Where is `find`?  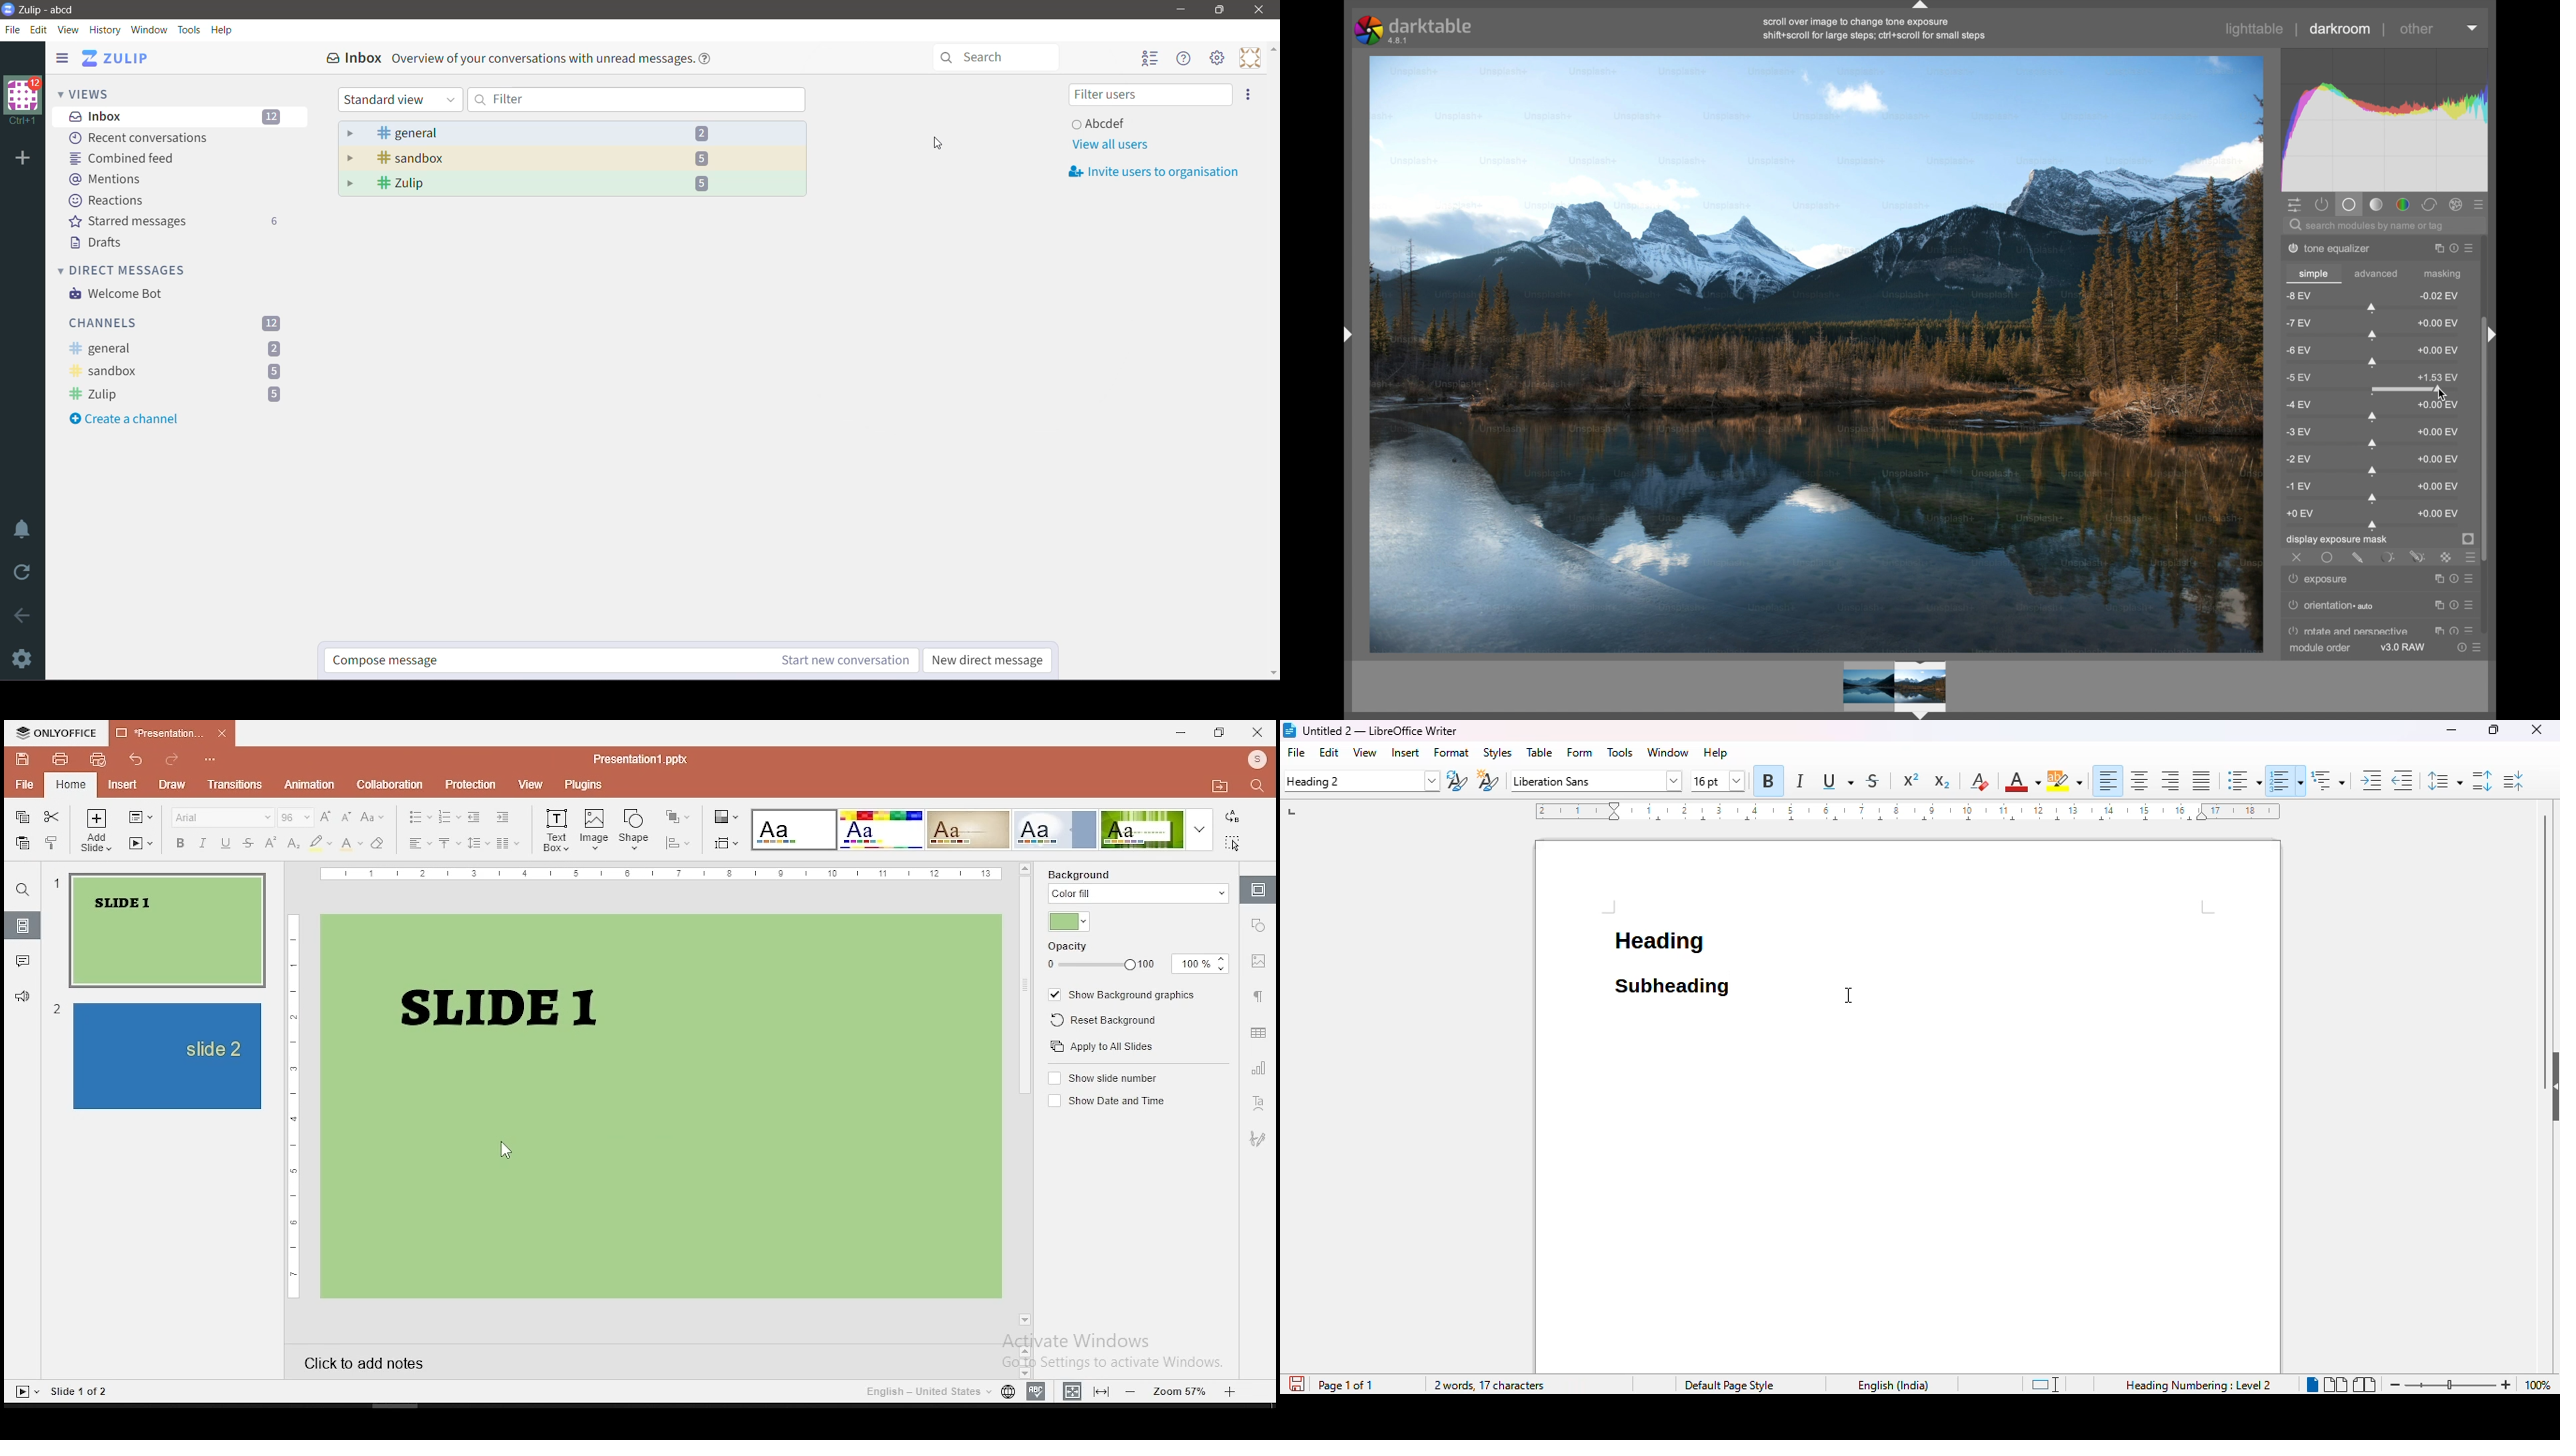 find is located at coordinates (21, 889).